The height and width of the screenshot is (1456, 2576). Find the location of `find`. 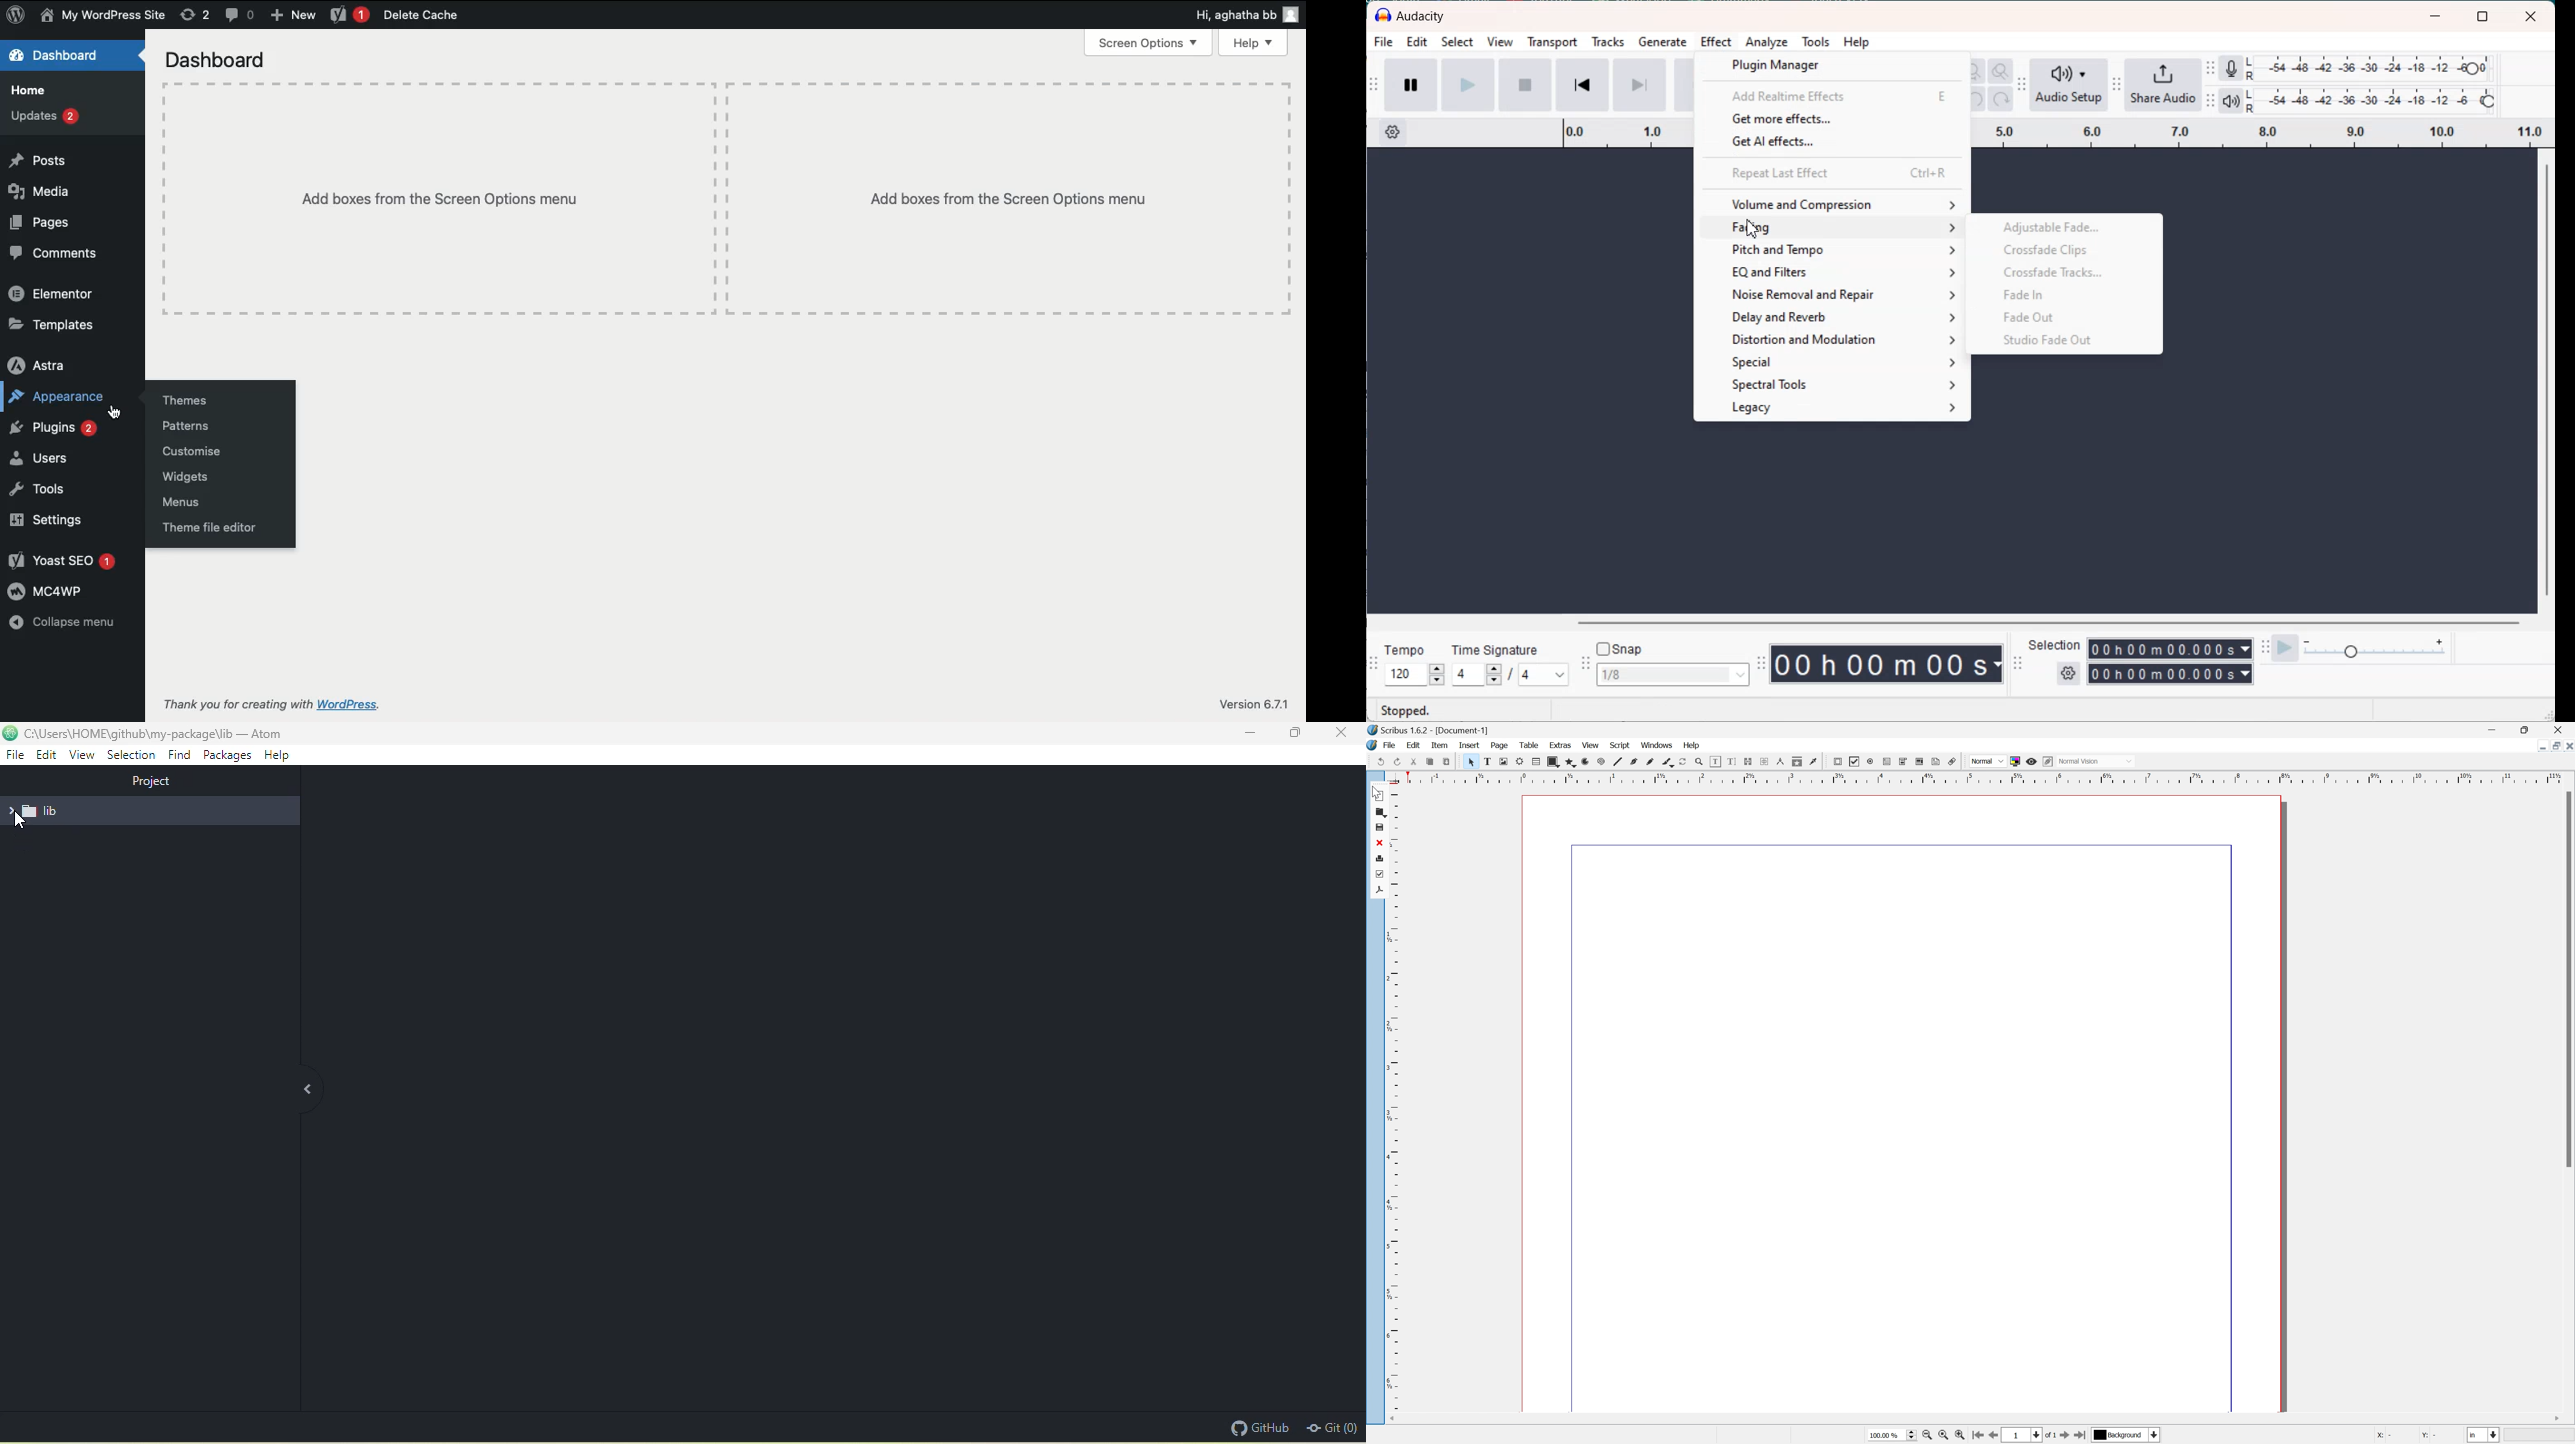

find is located at coordinates (180, 756).